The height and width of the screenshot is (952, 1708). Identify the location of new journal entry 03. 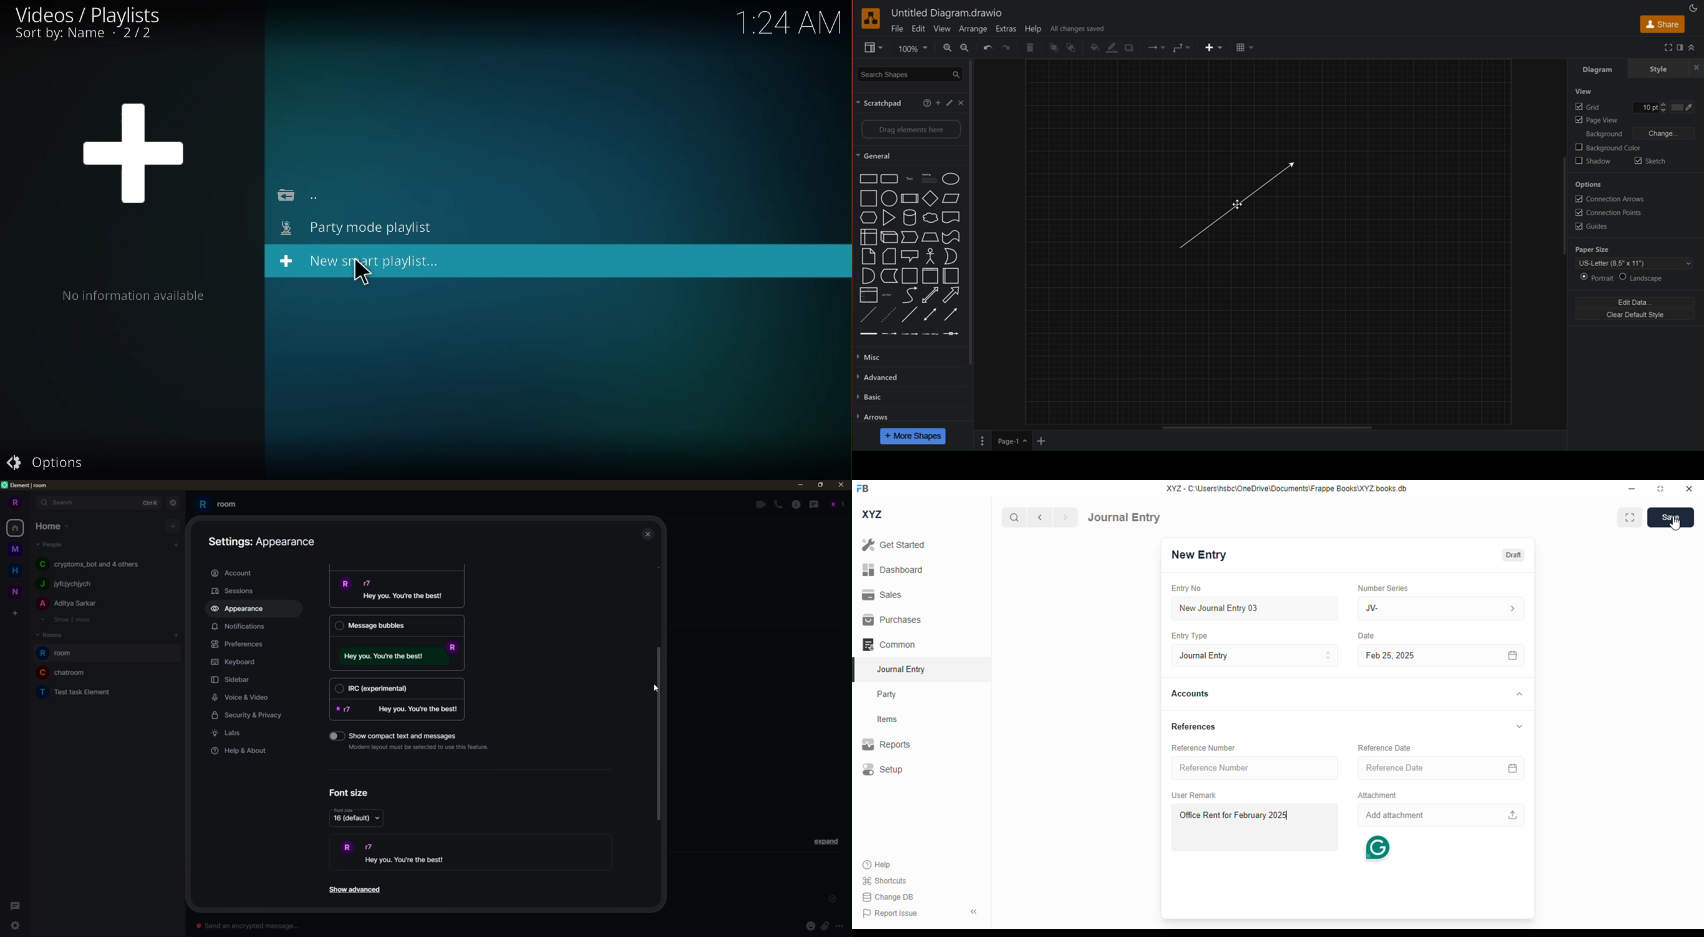
(1254, 608).